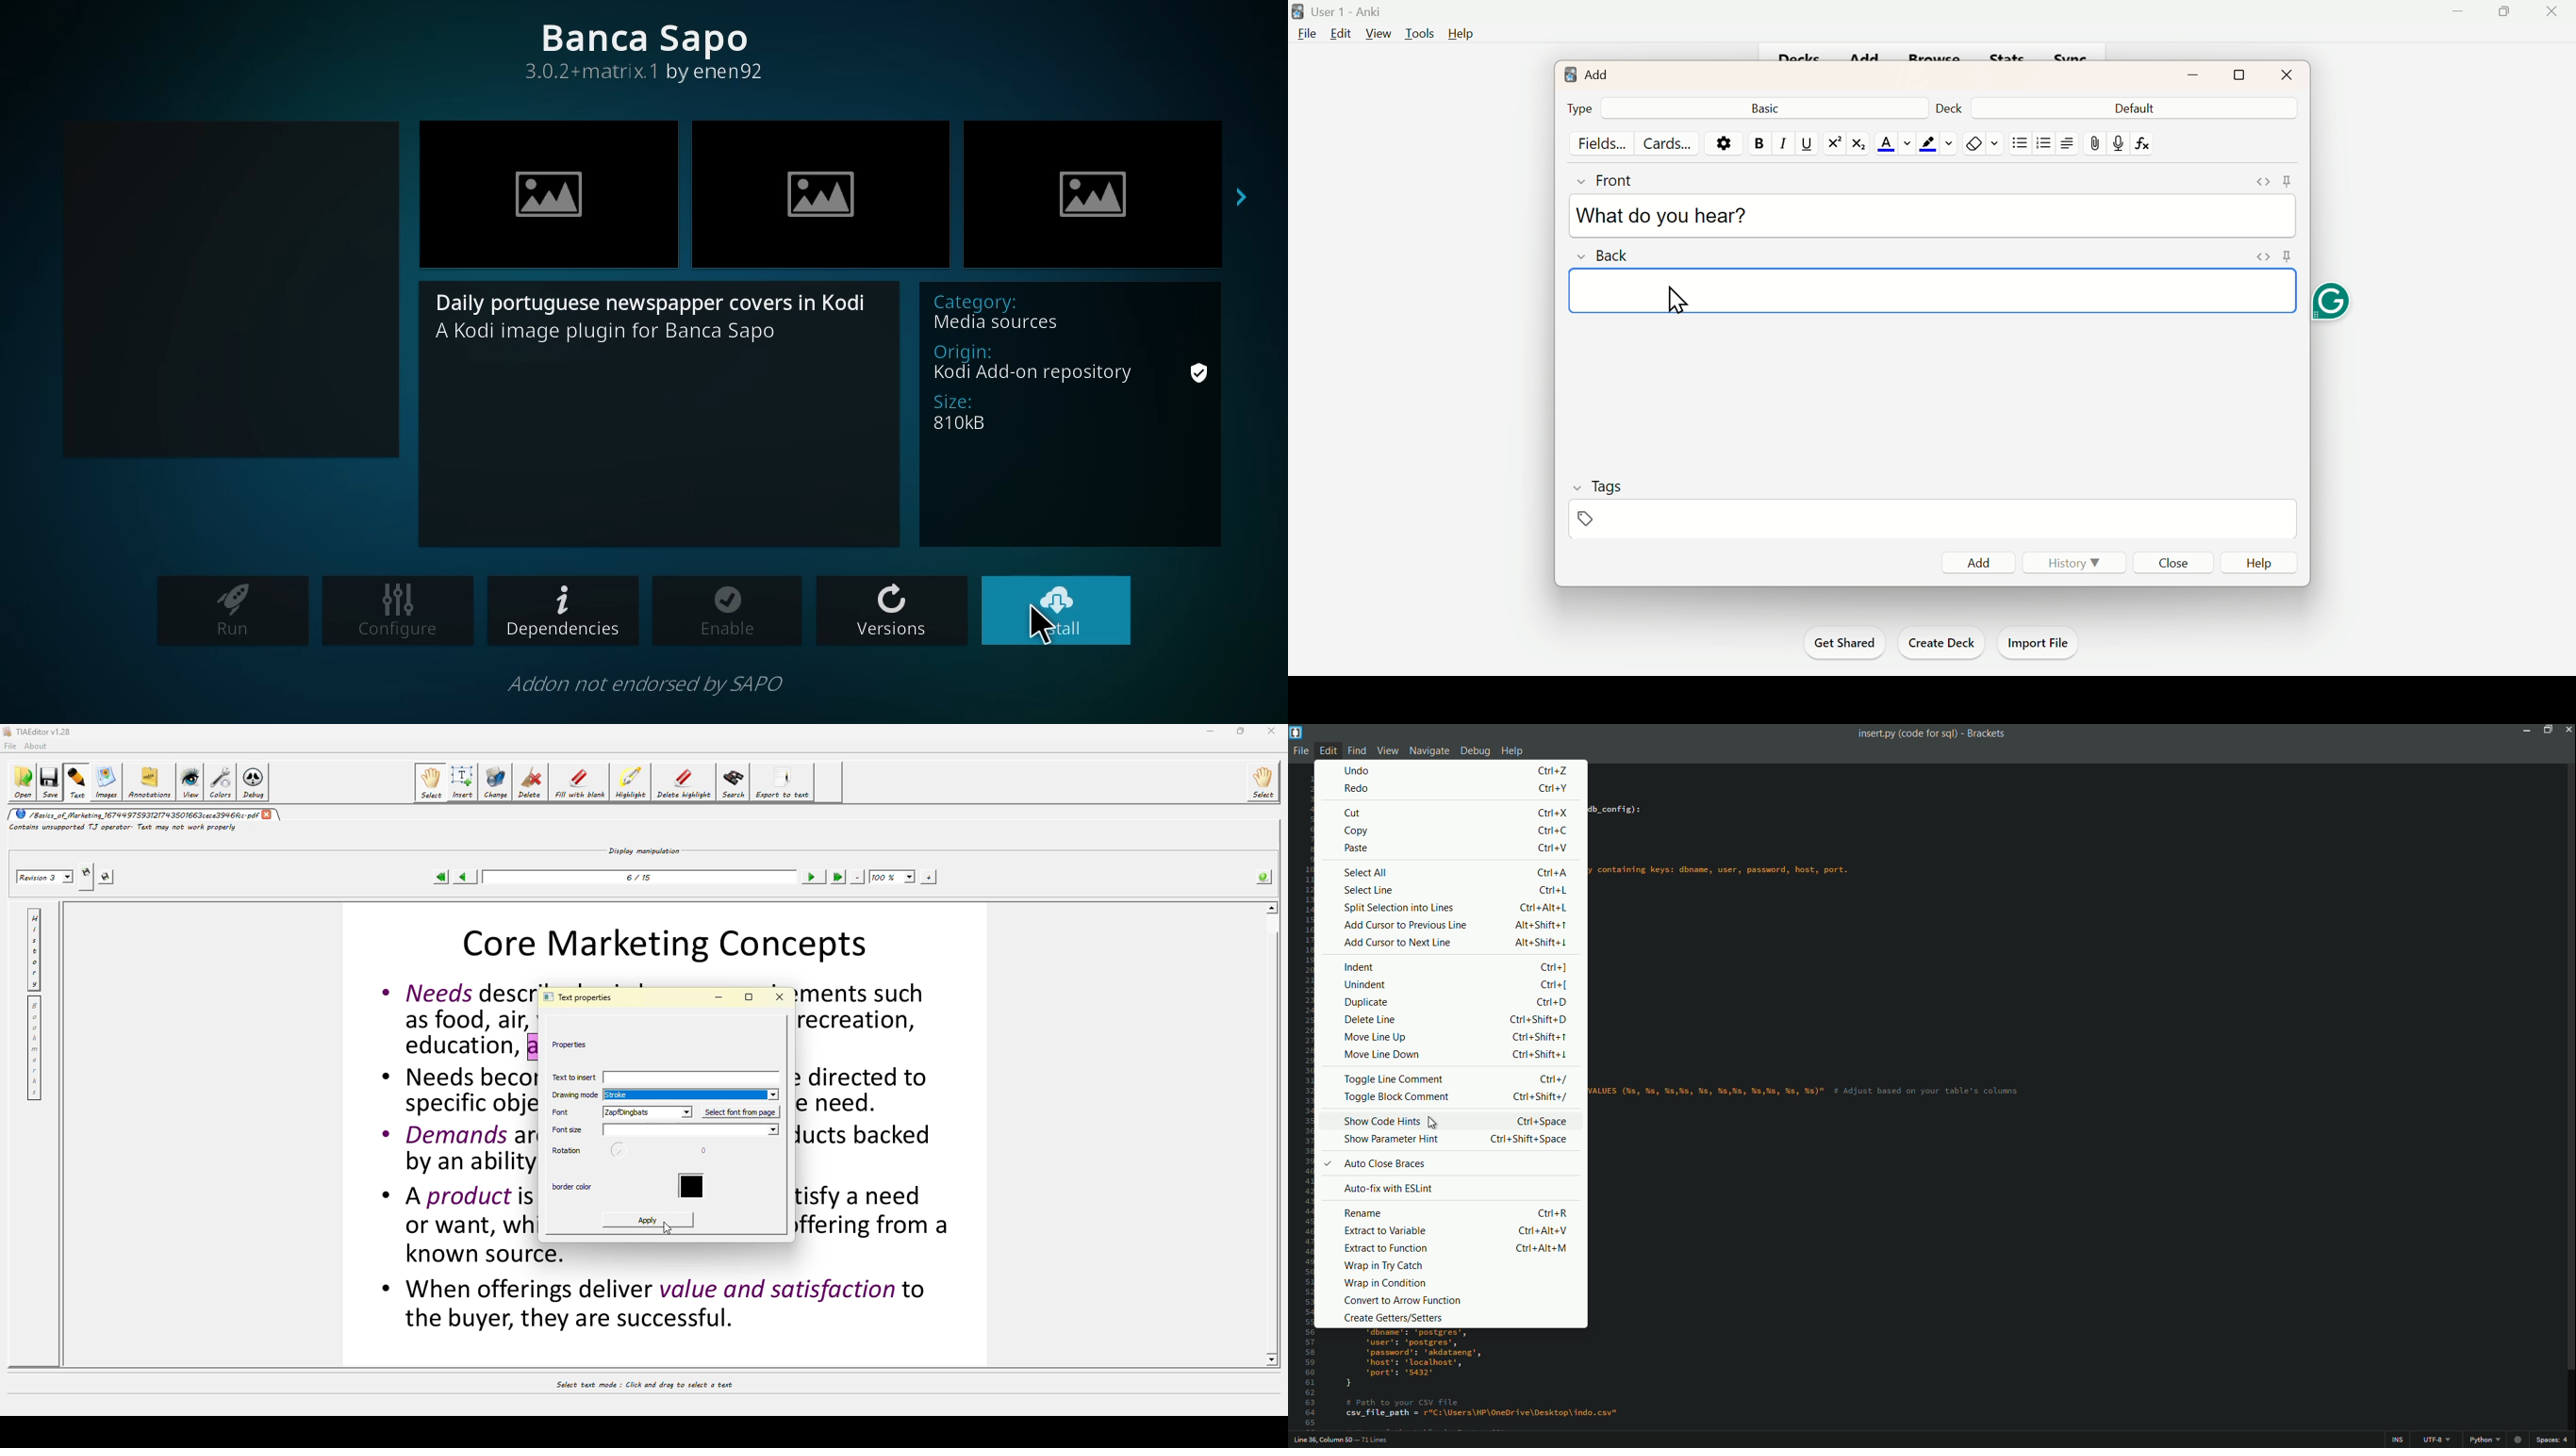  Describe the element at coordinates (109, 783) in the screenshot. I see `images` at that location.